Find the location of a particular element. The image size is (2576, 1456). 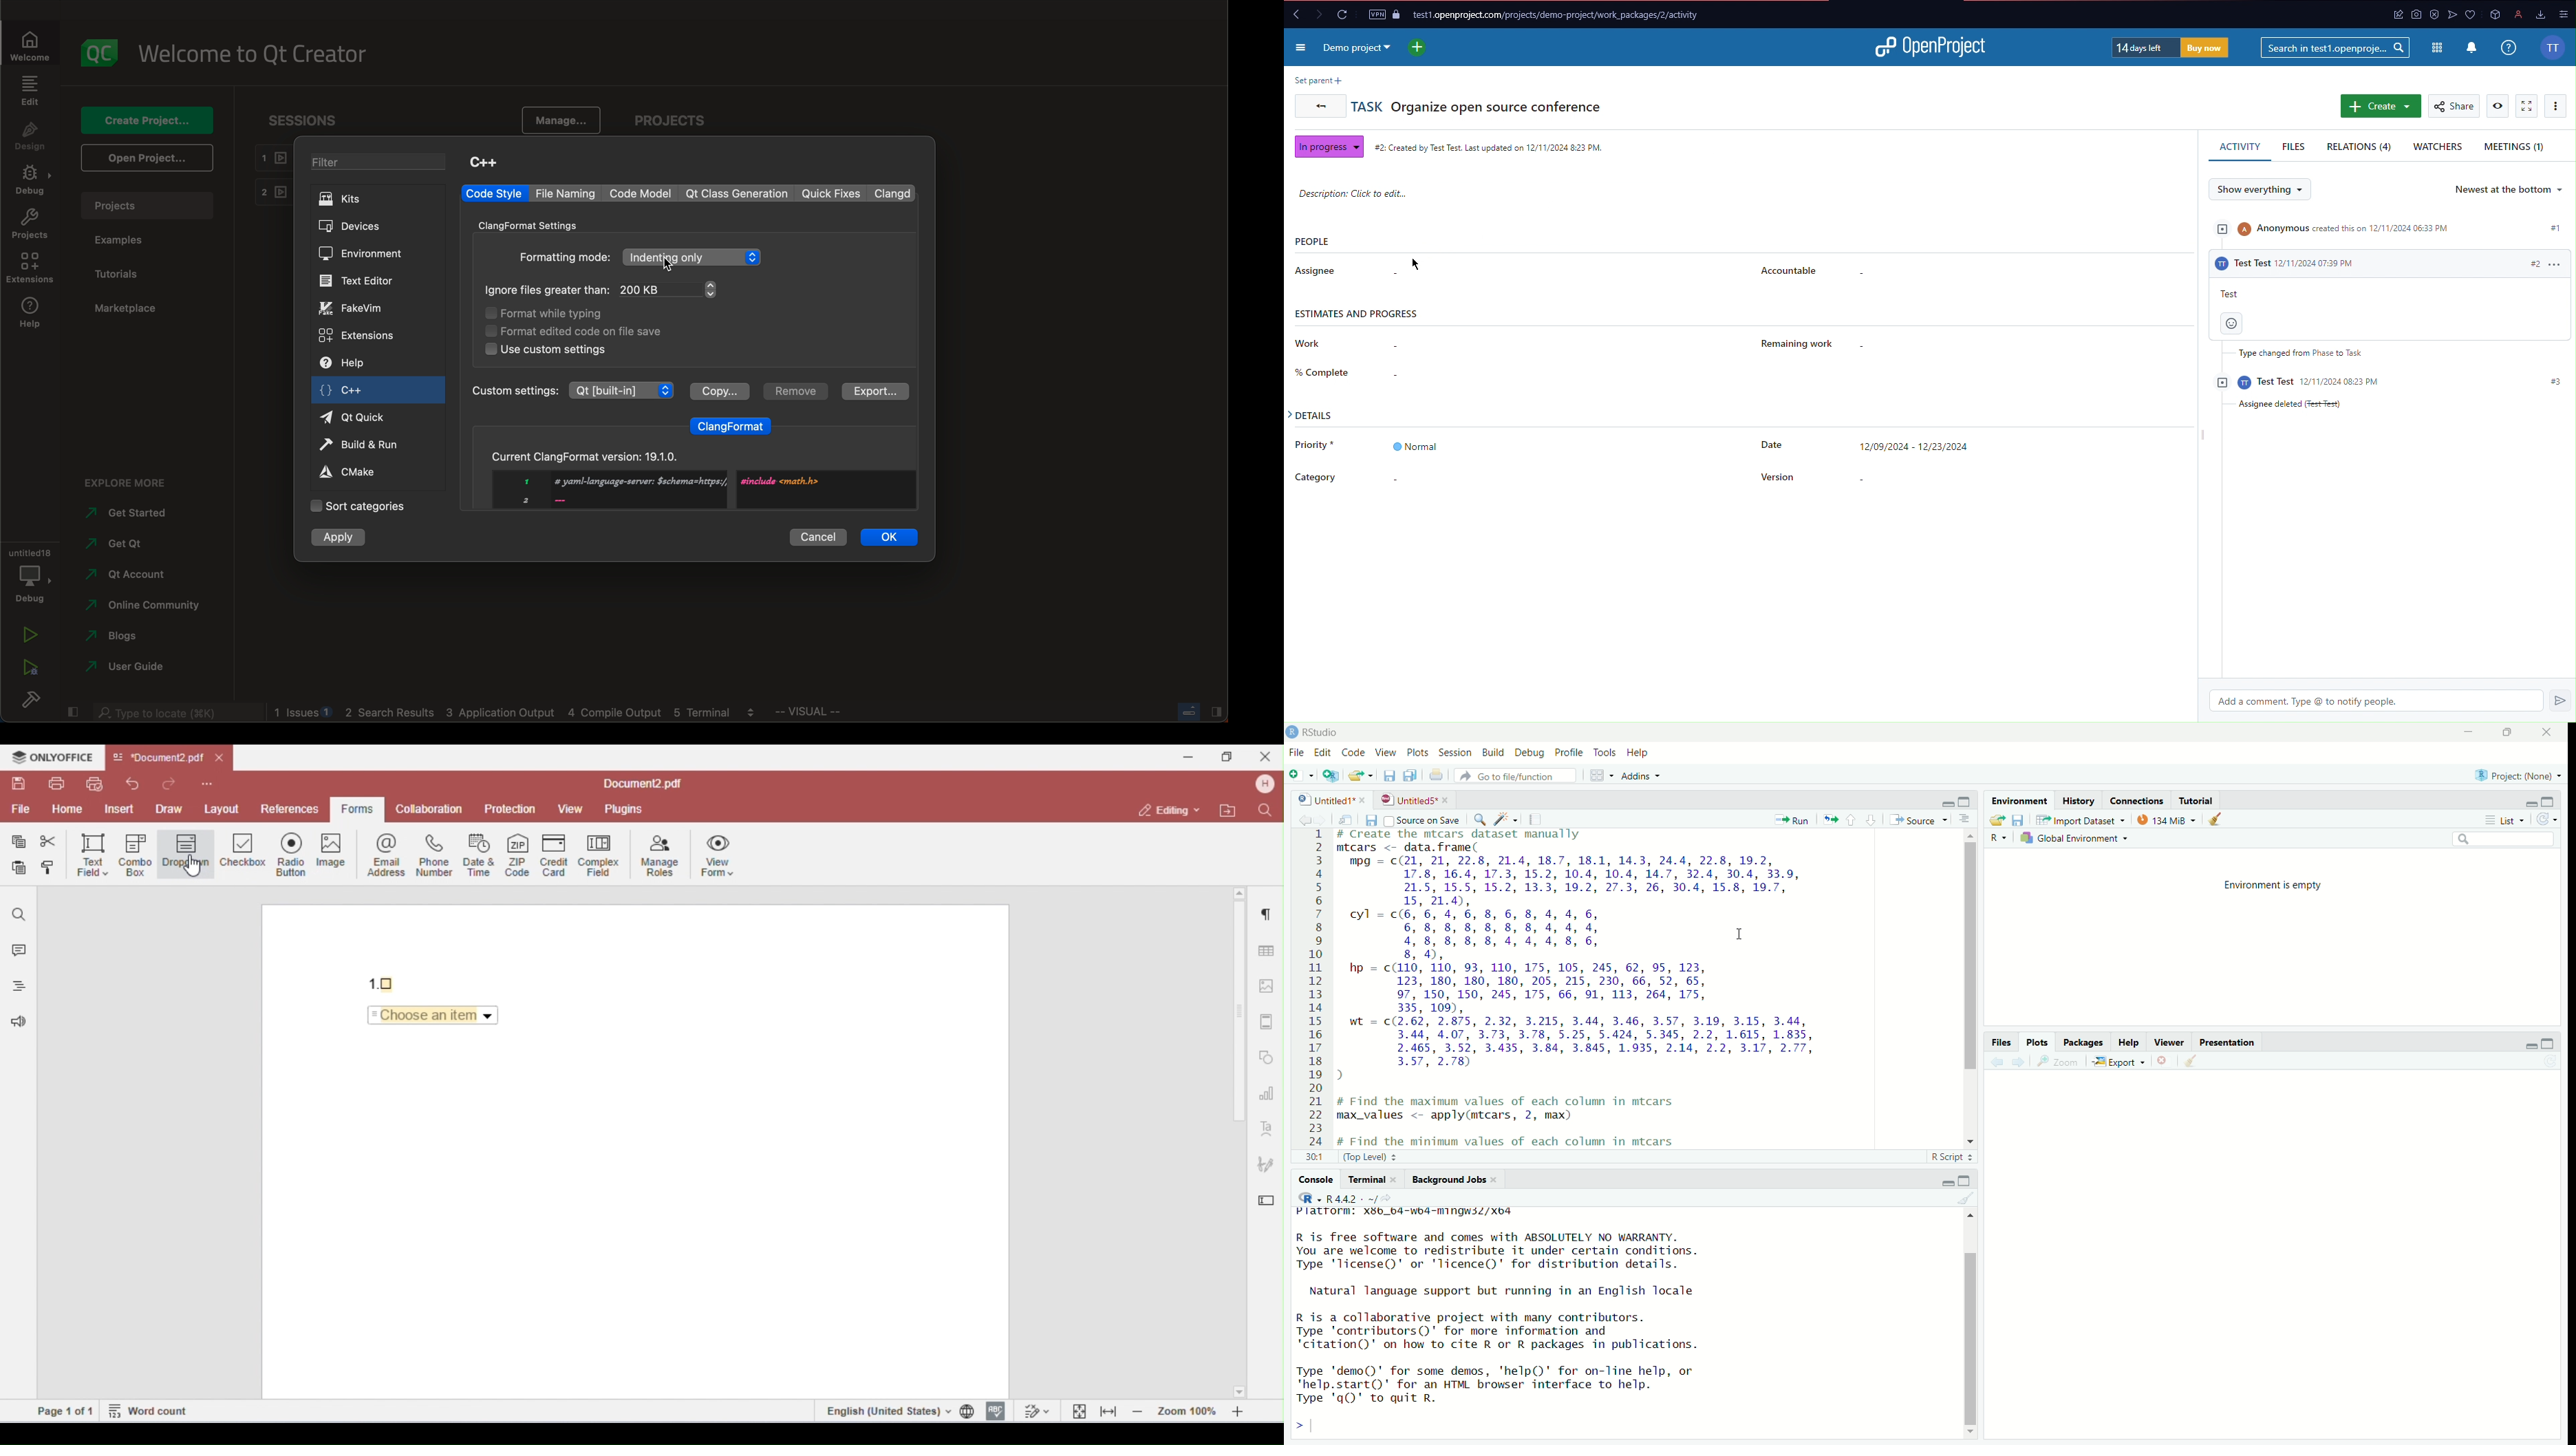

Back is located at coordinates (1315, 105).